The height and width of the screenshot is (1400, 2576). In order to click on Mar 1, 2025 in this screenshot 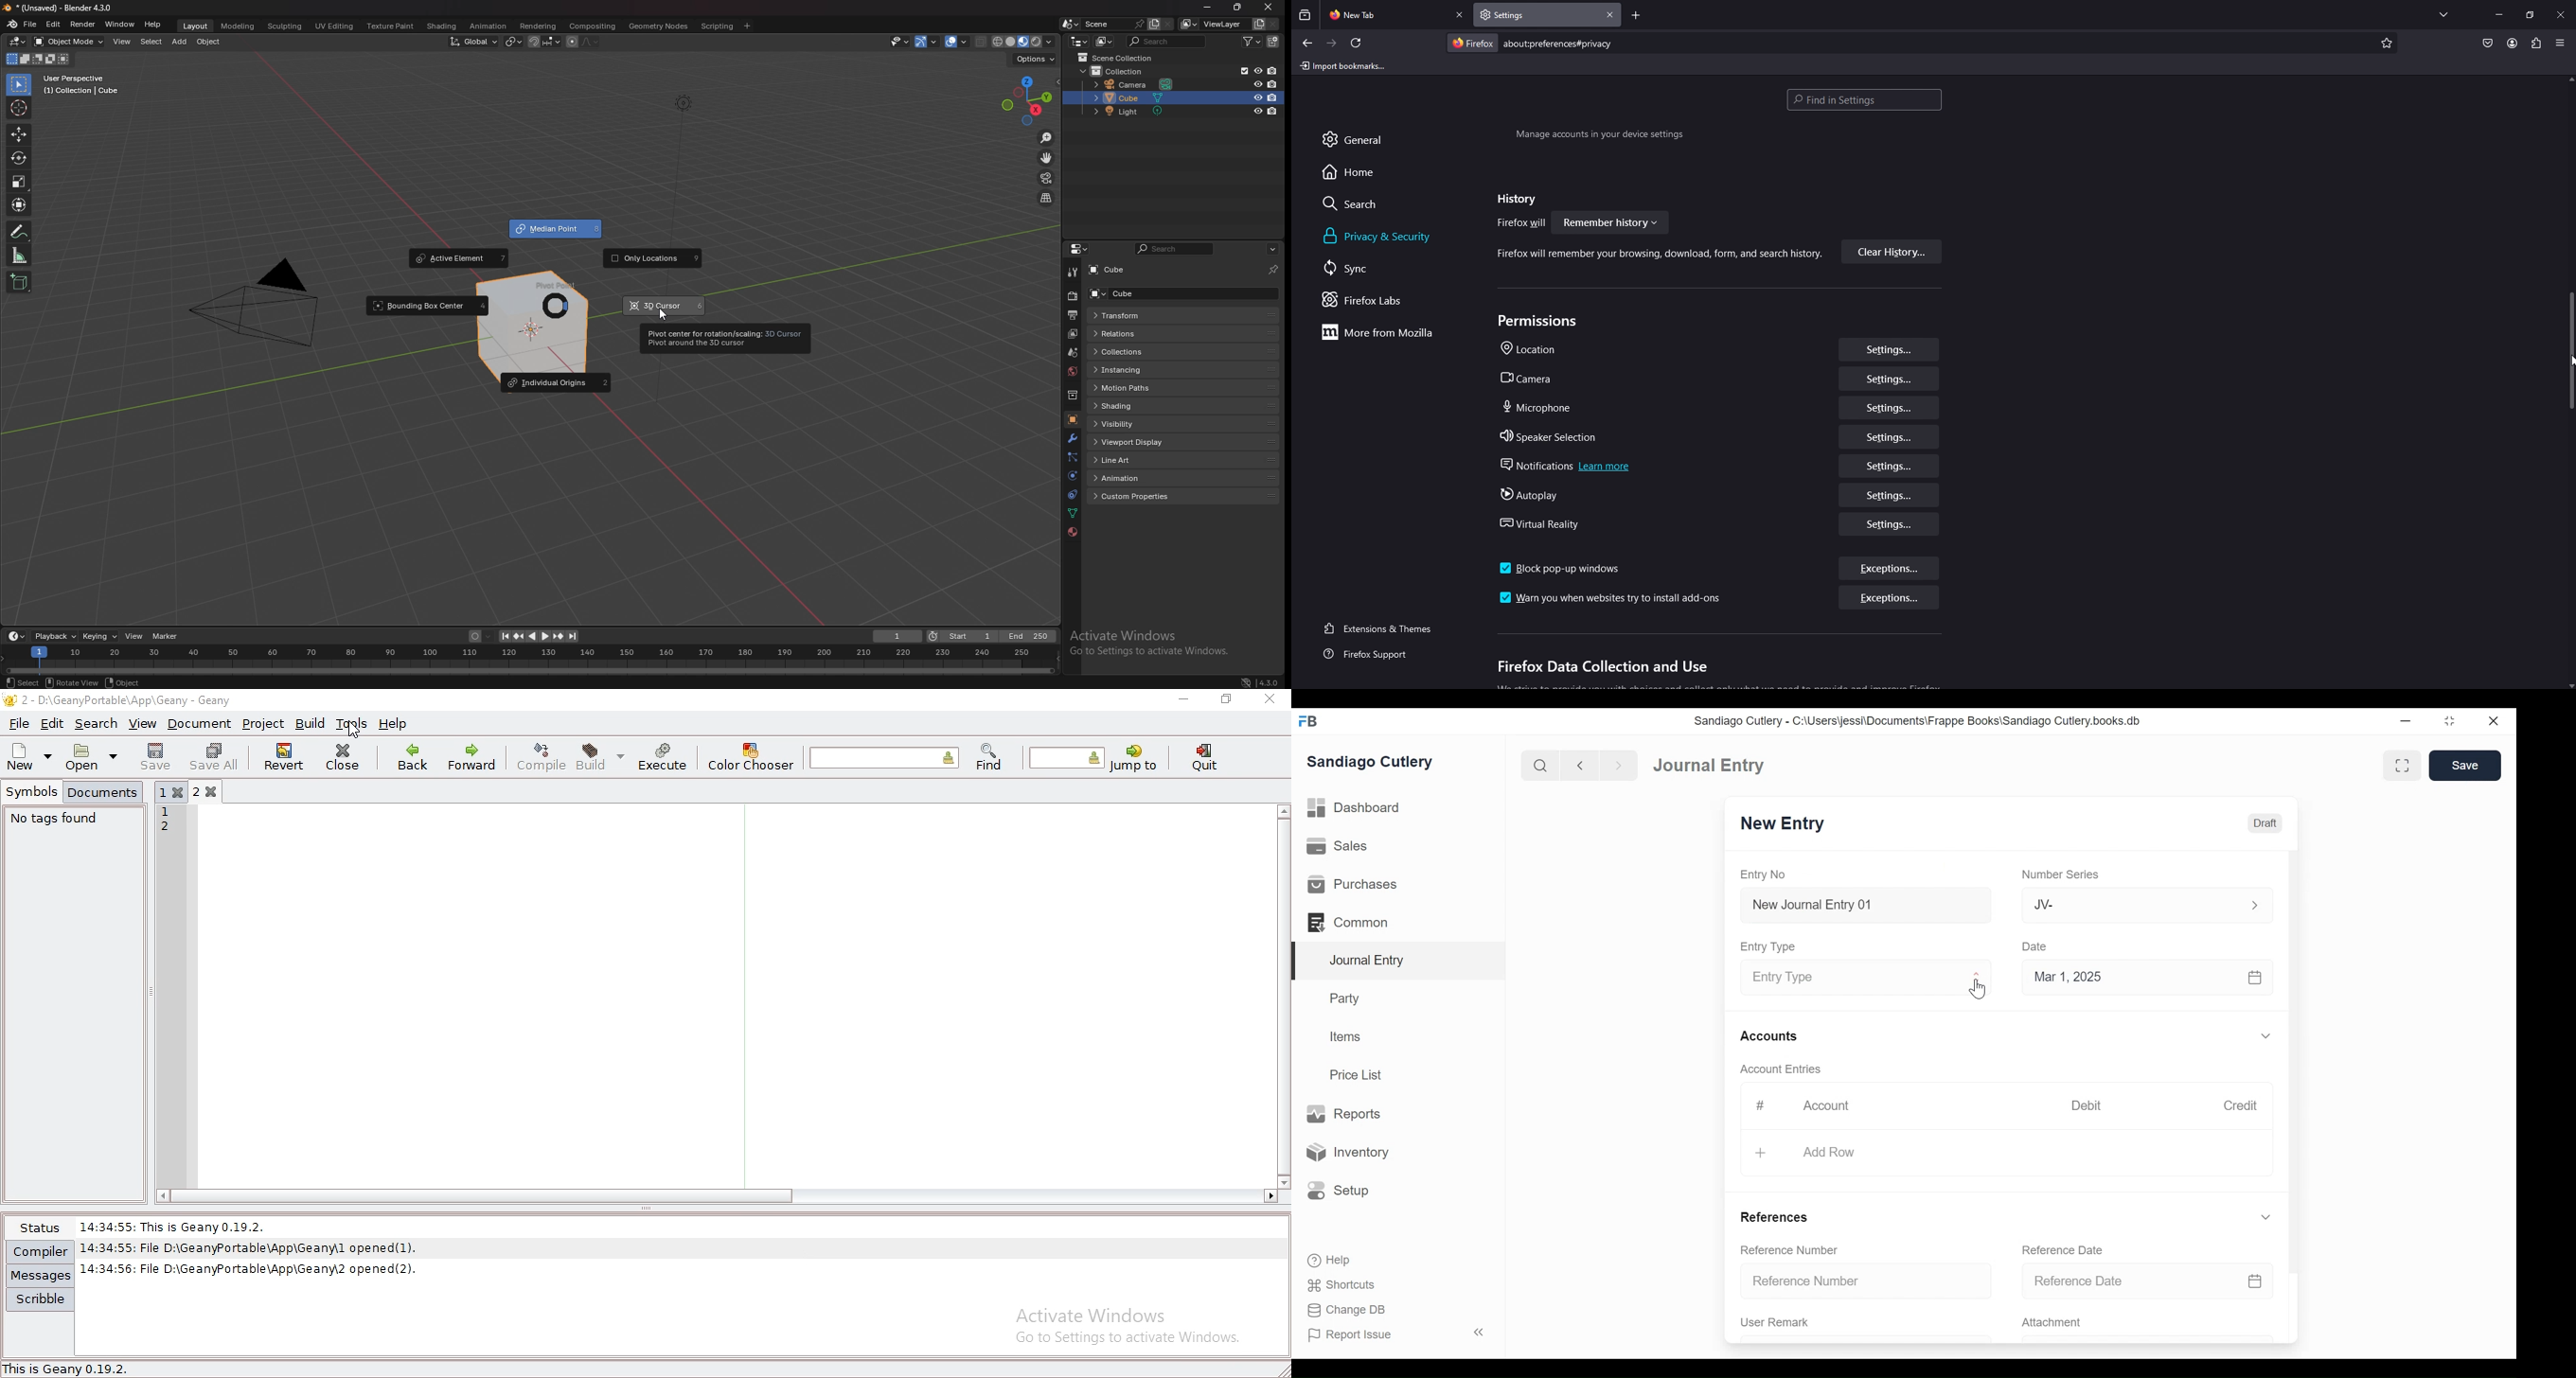, I will do `click(2148, 976)`.